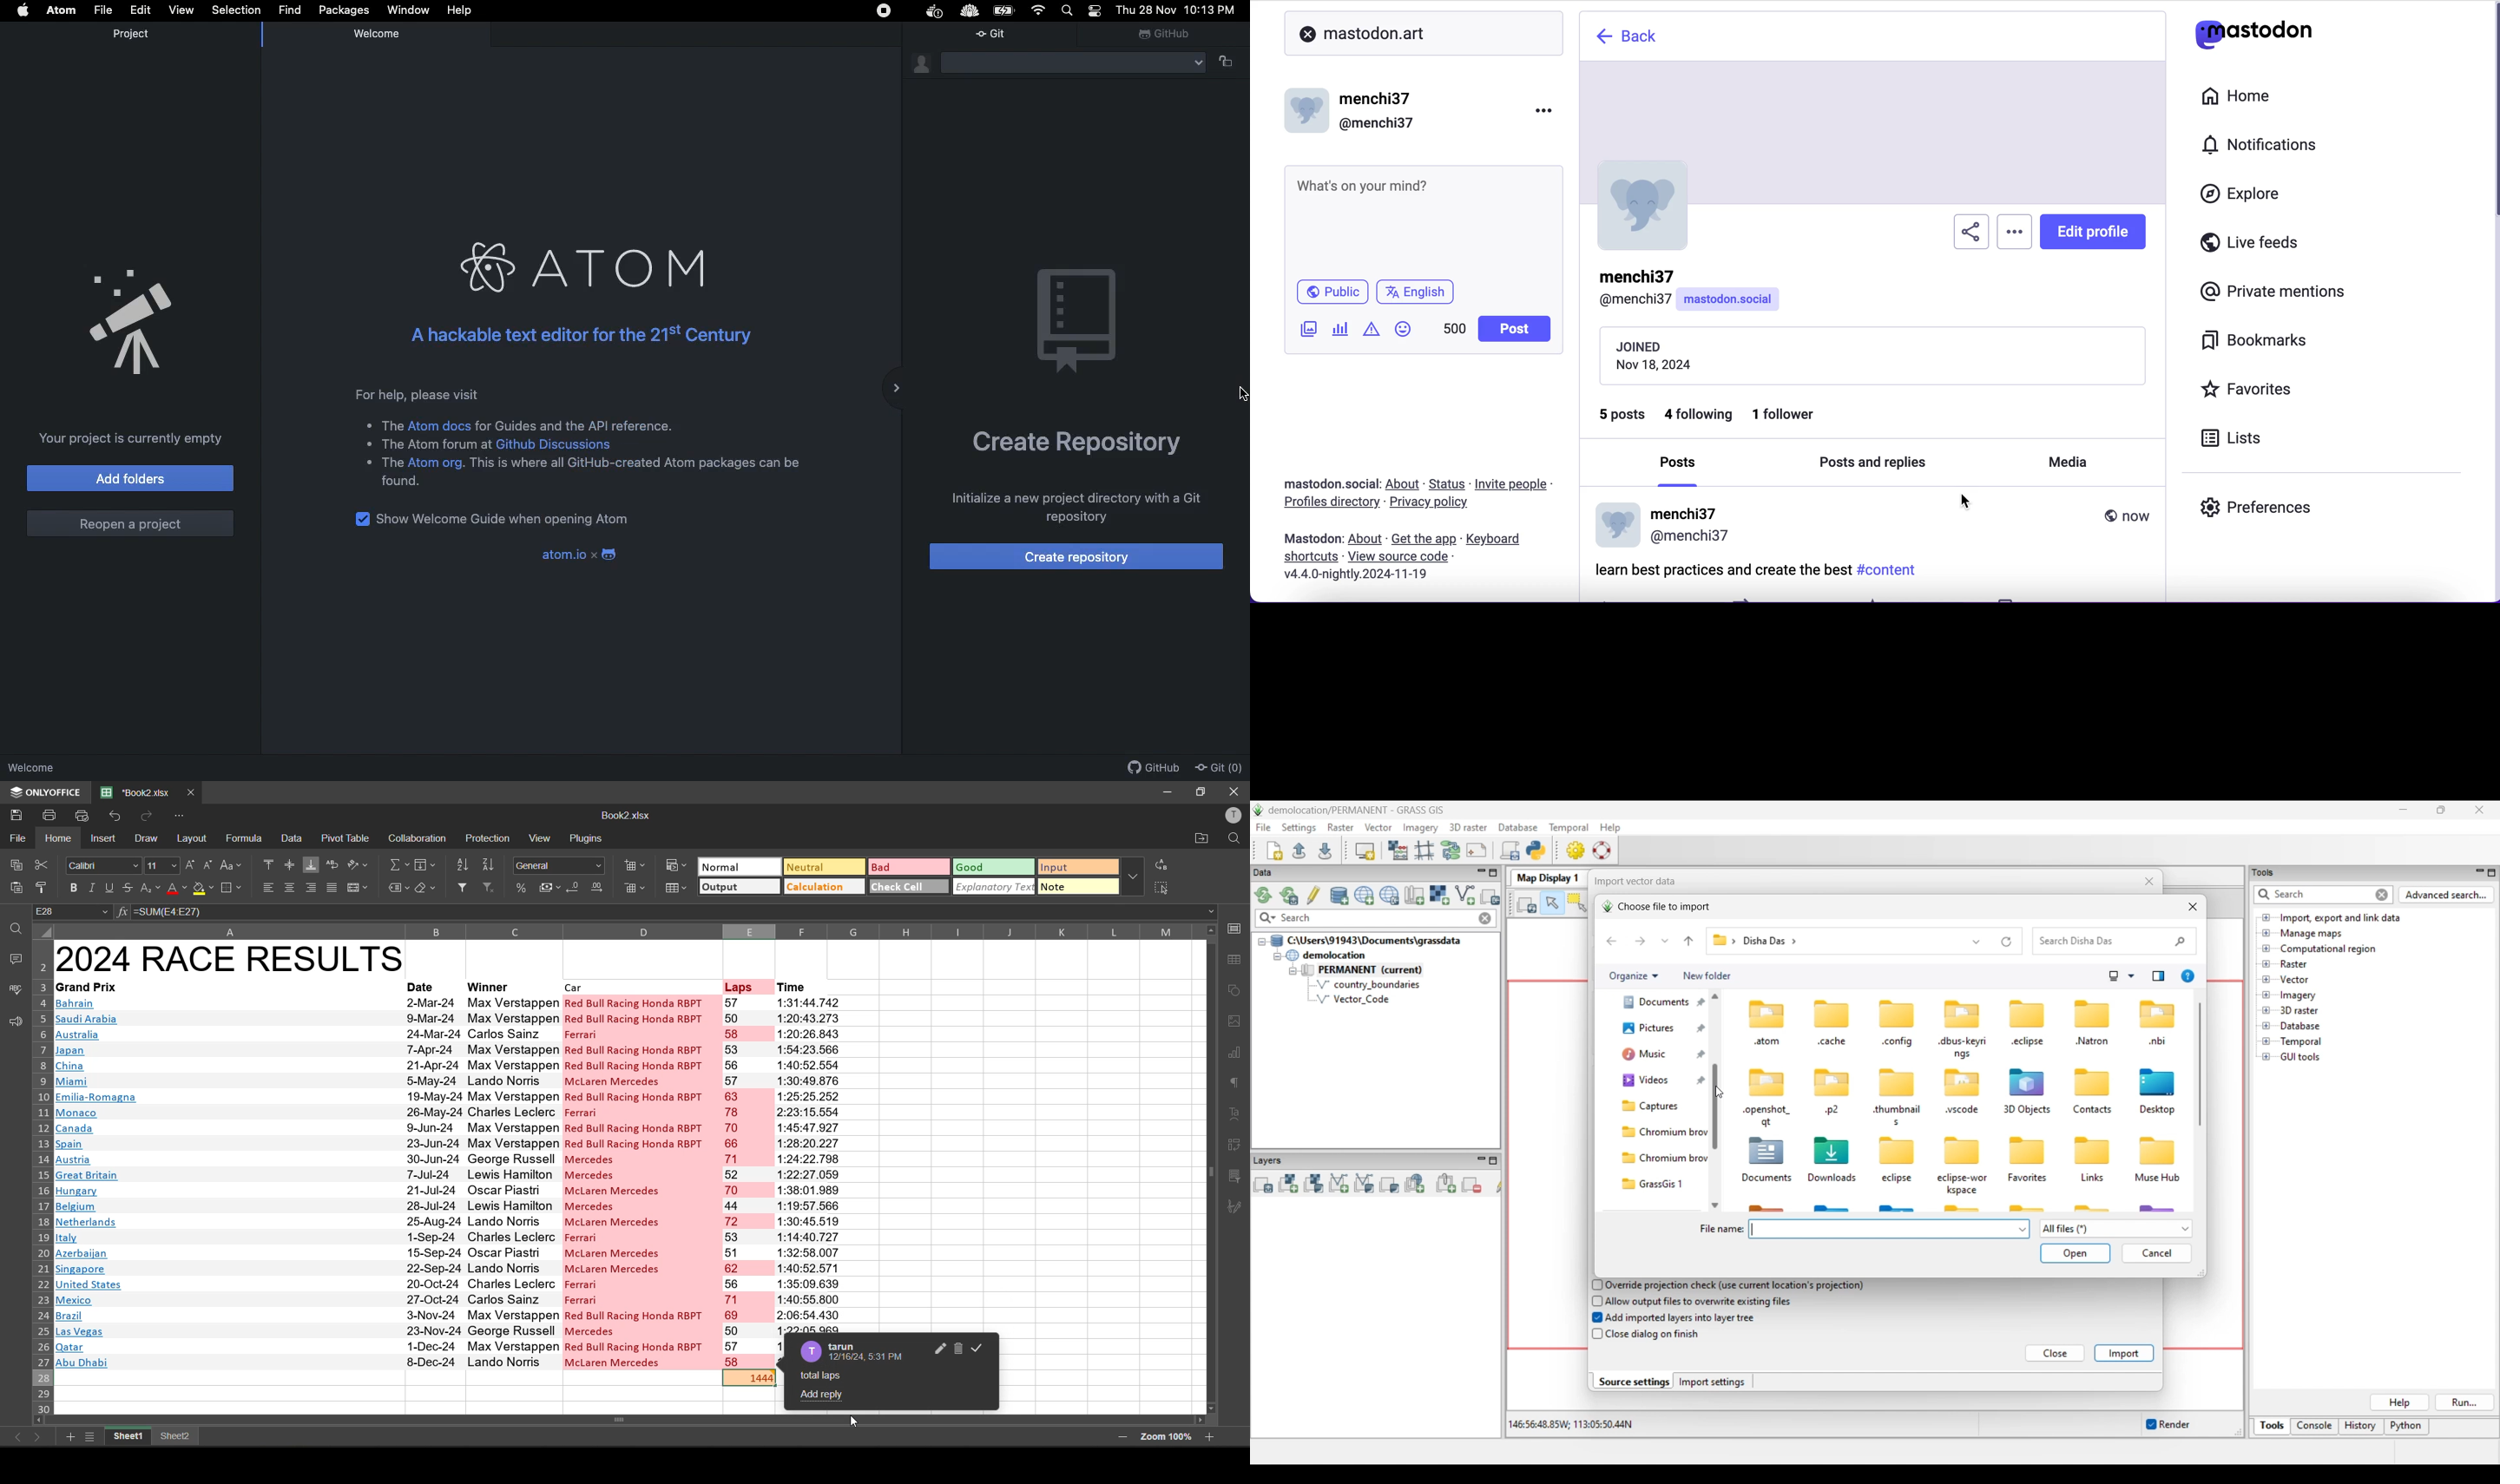 The height and width of the screenshot is (1484, 2520). Describe the element at coordinates (349, 839) in the screenshot. I see `pivot table` at that location.